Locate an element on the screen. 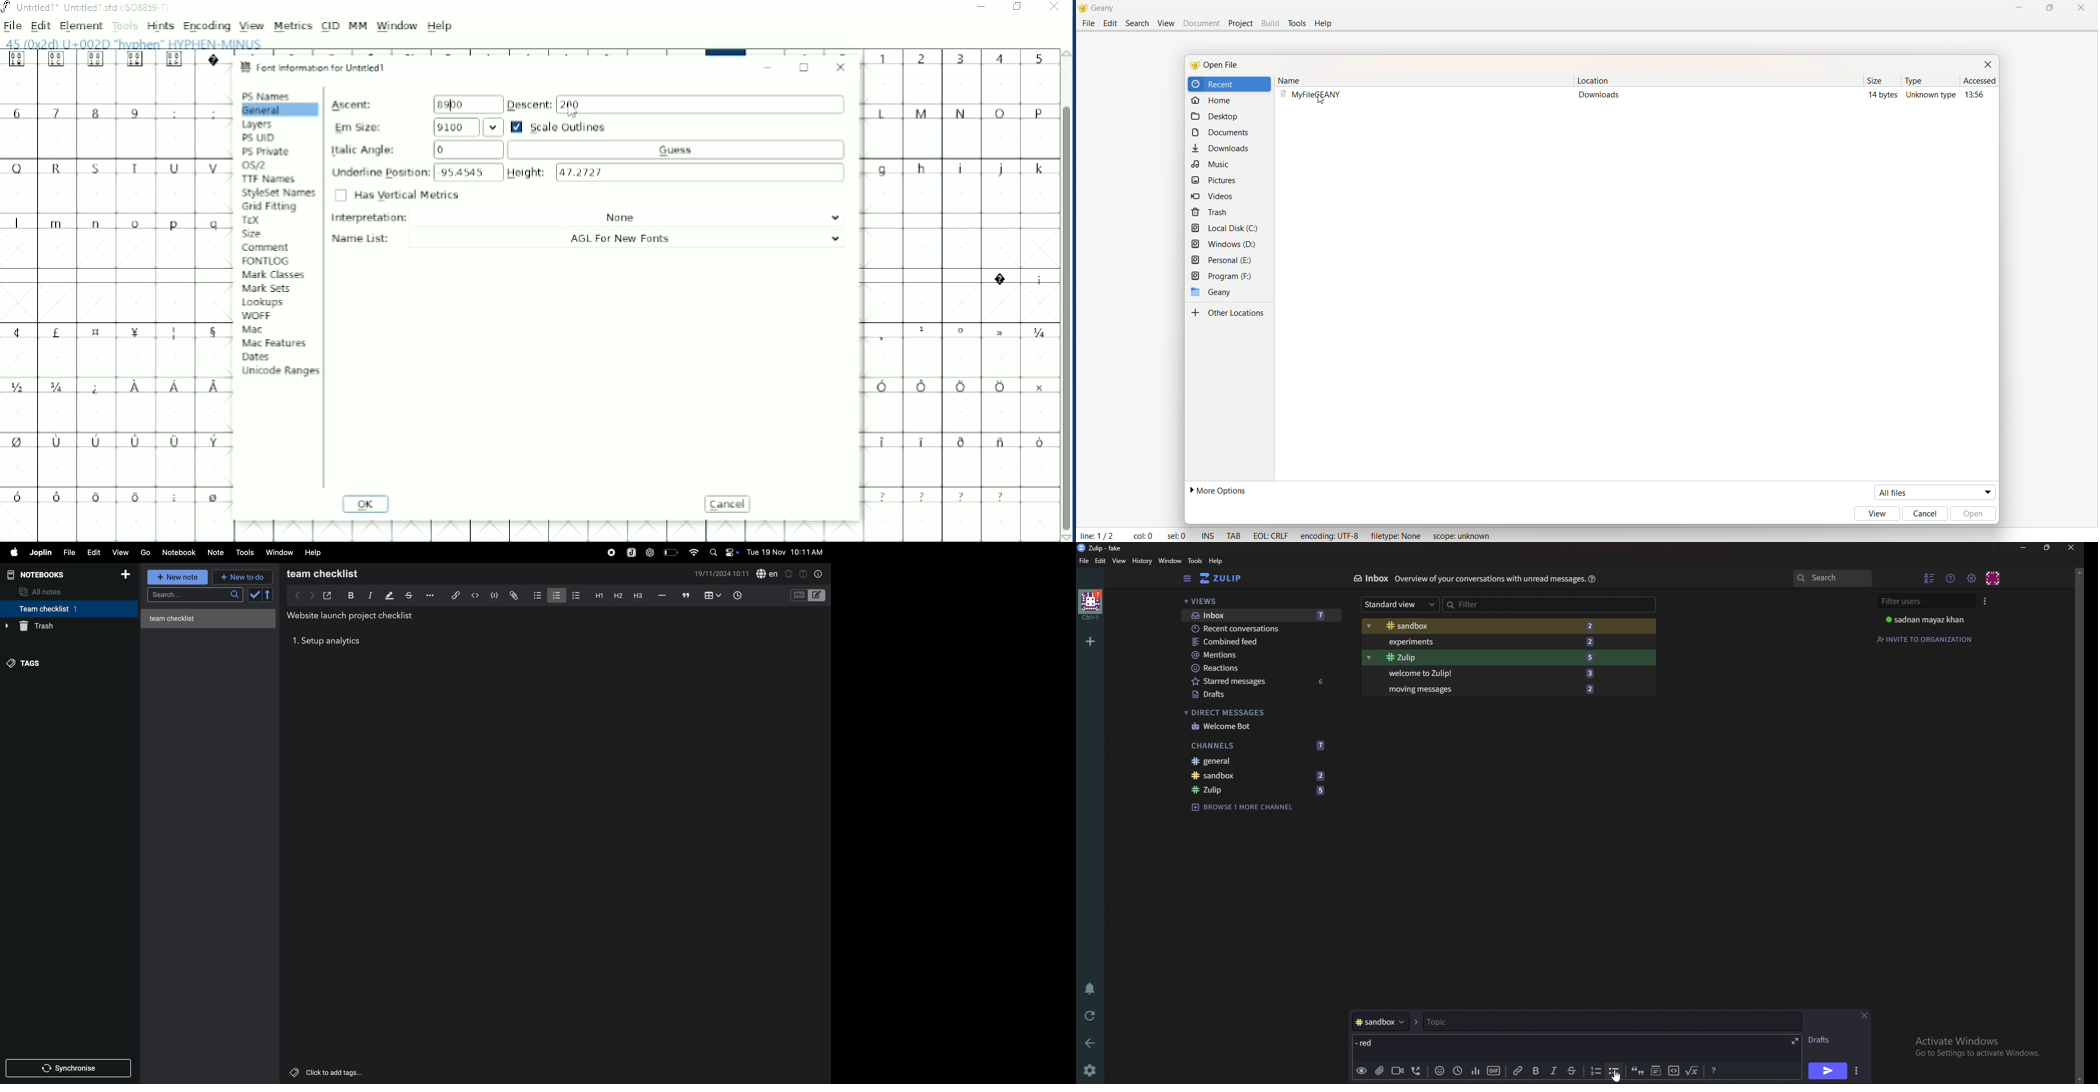  title is located at coordinates (353, 616).